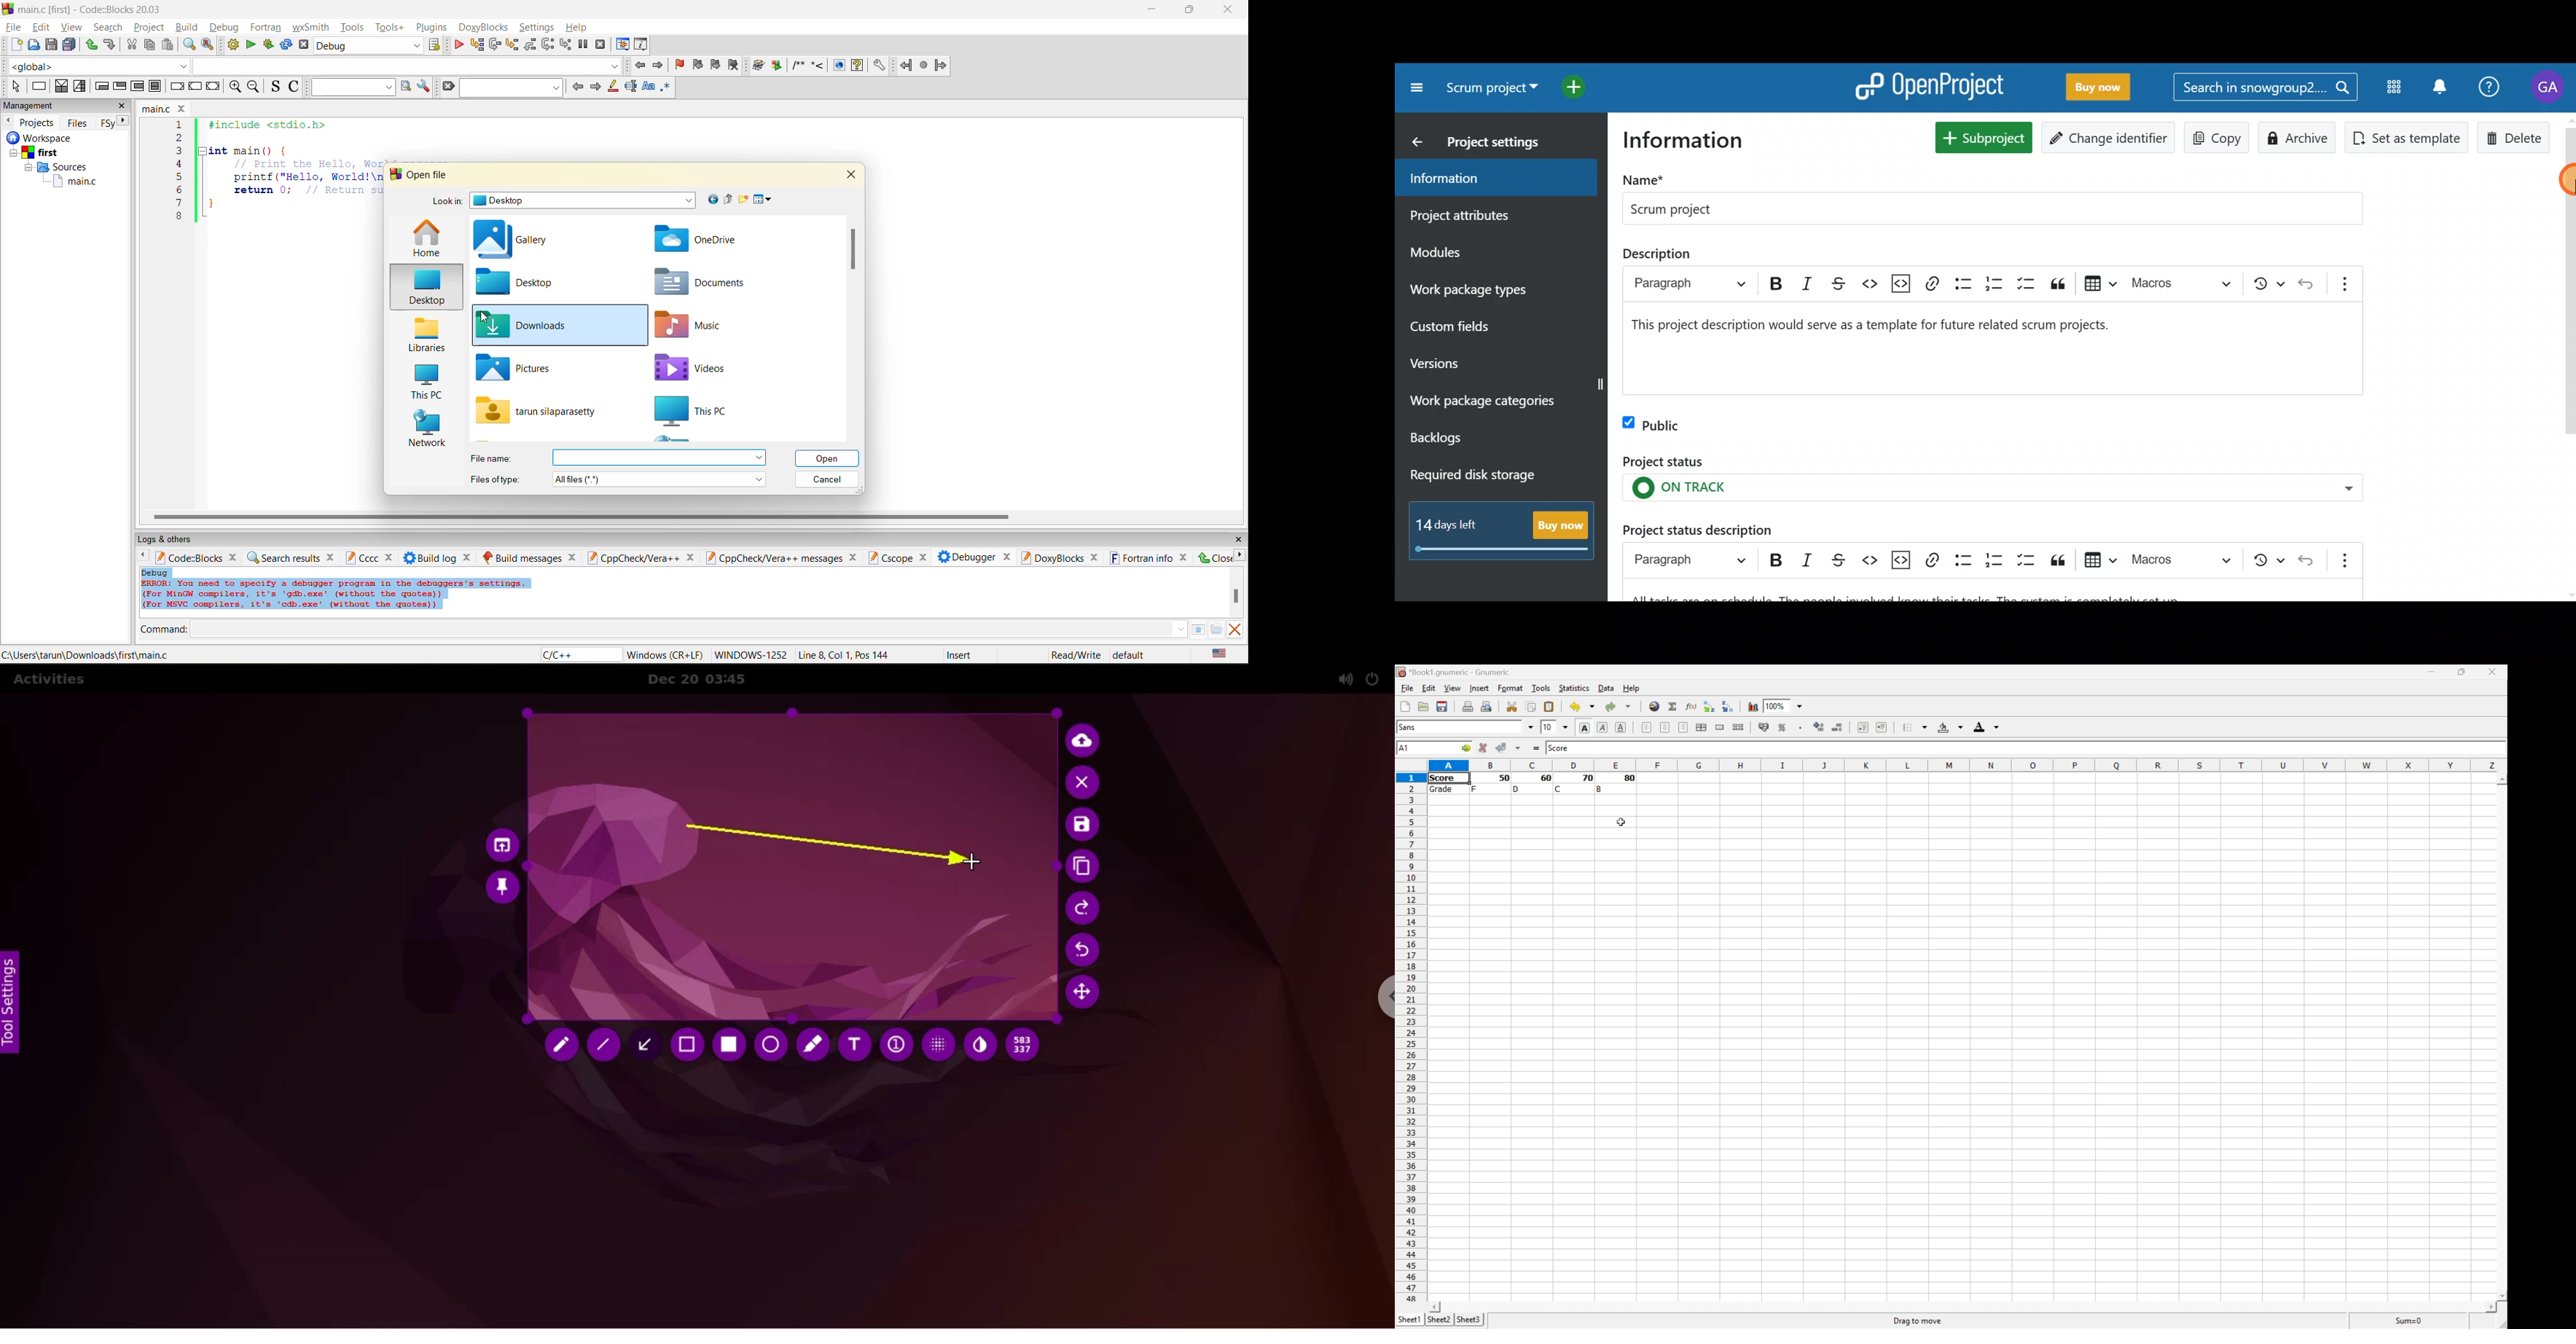 The image size is (2576, 1344). What do you see at coordinates (2305, 283) in the screenshot?
I see `undo` at bounding box center [2305, 283].